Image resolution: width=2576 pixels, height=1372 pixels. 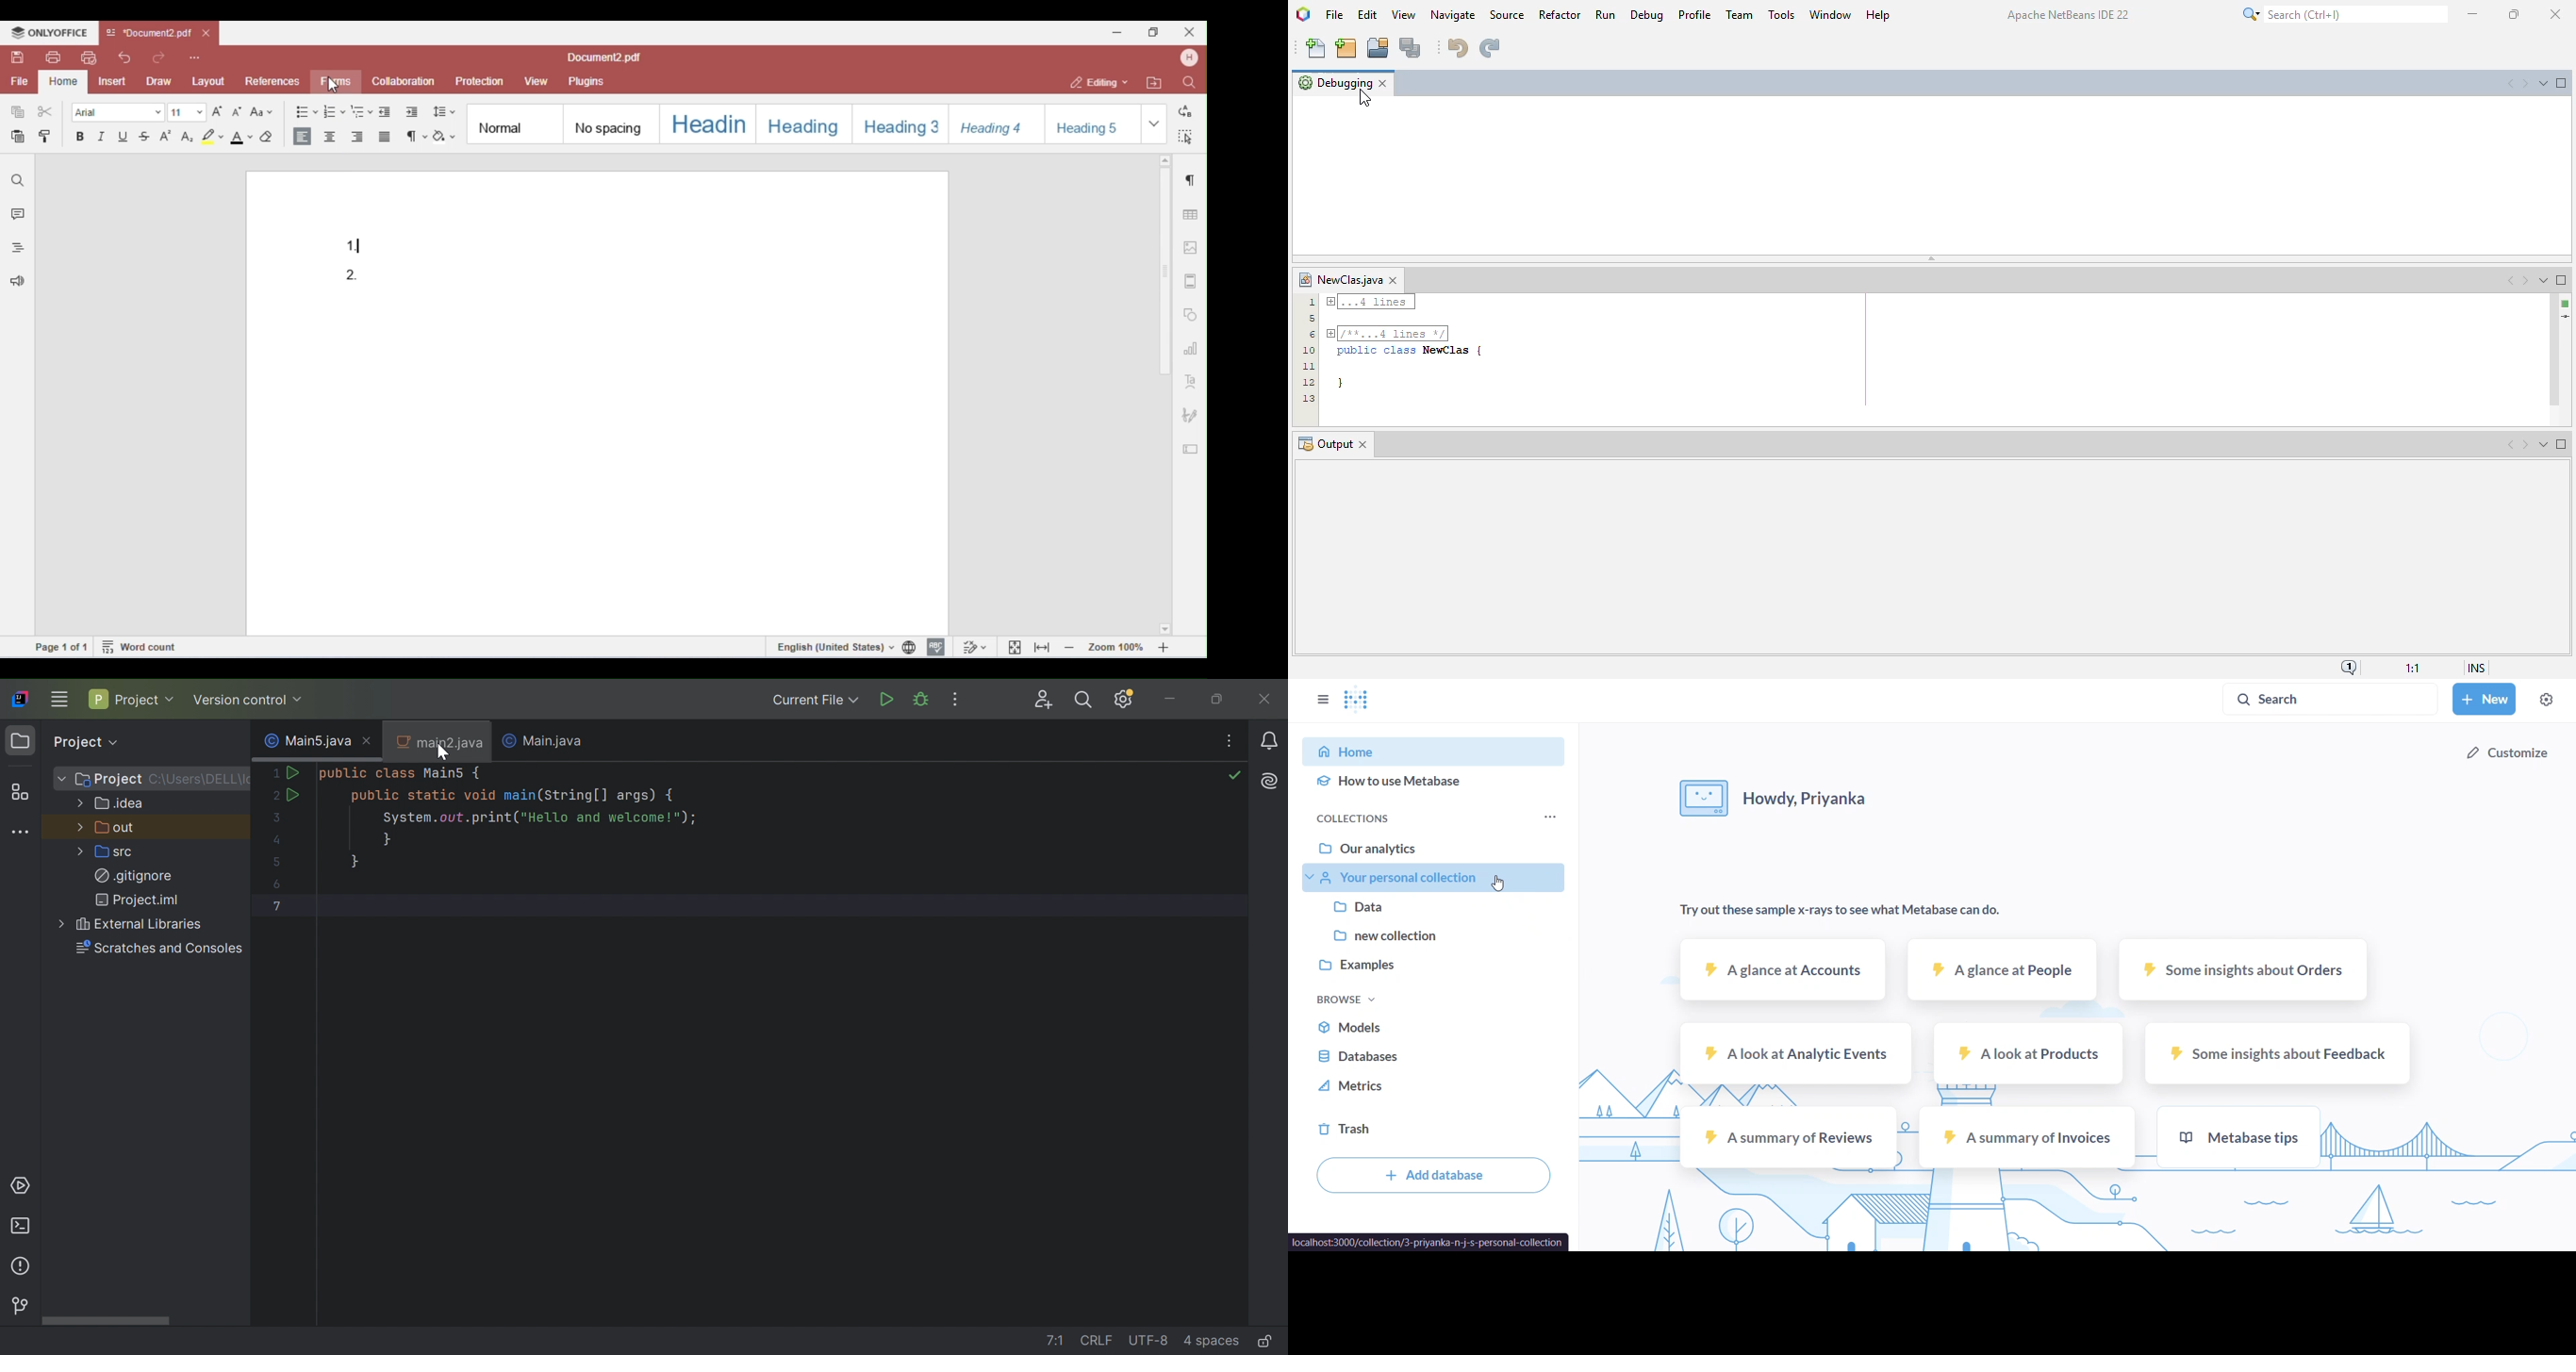 I want to click on show opened documents list, so click(x=2544, y=444).